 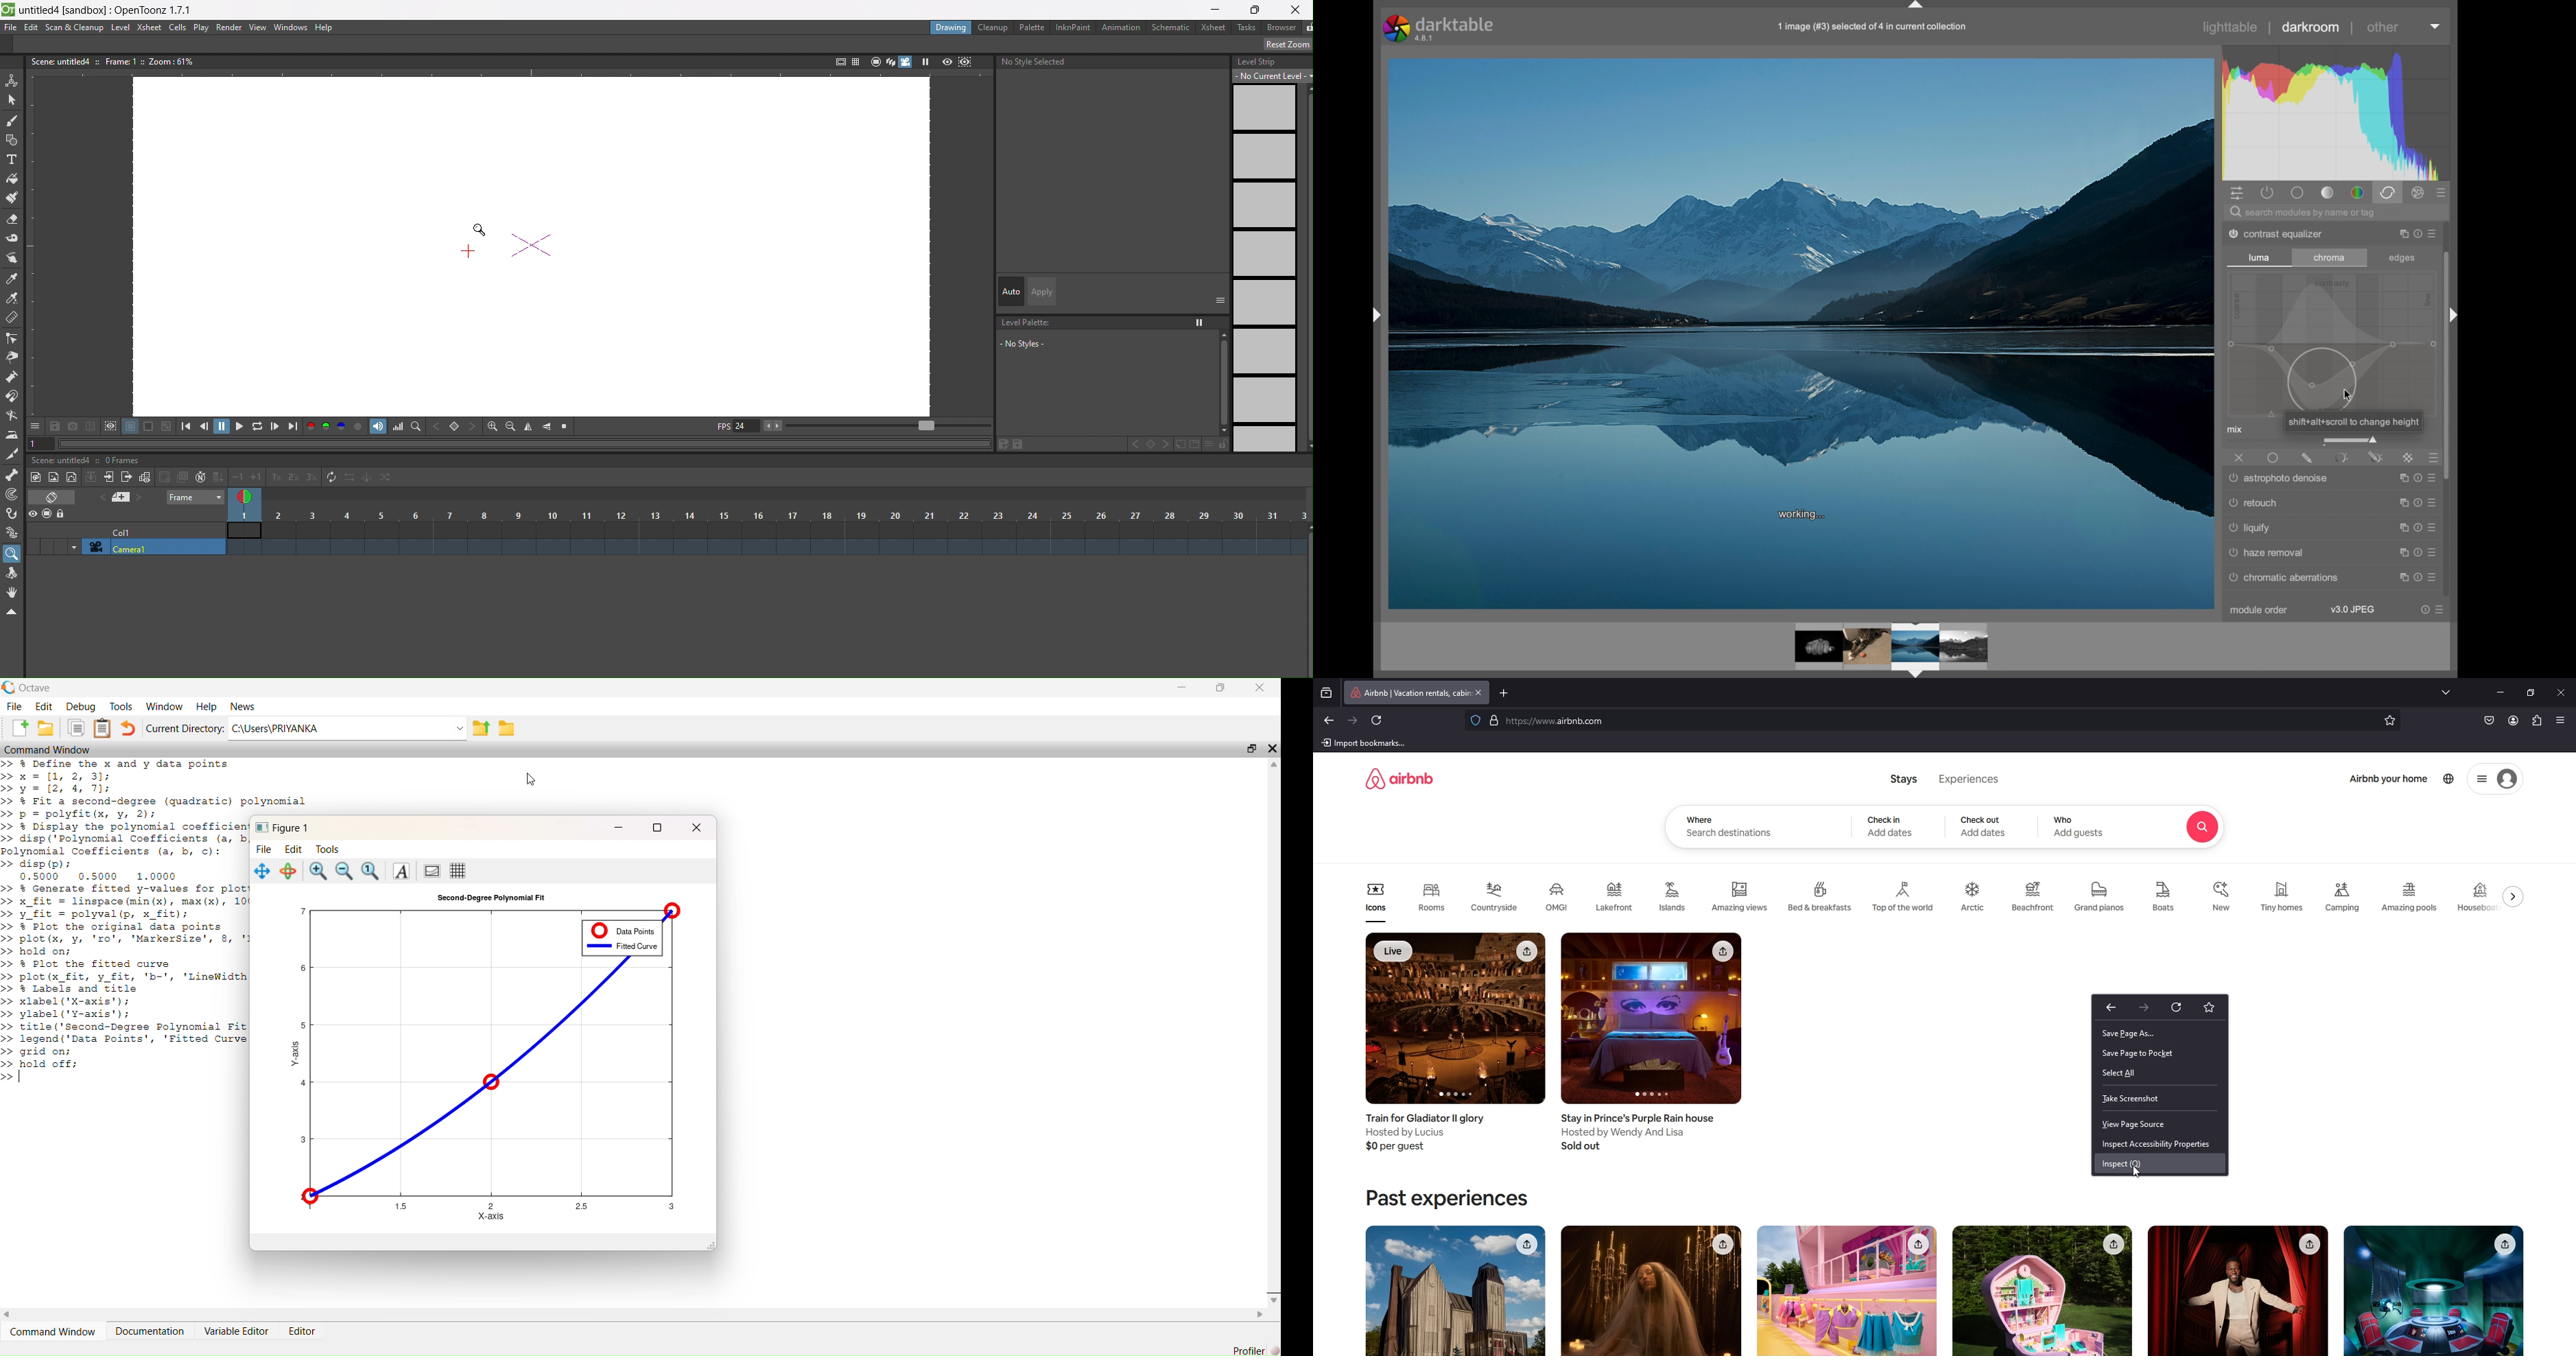 I want to click on Icons, so click(x=1376, y=902).